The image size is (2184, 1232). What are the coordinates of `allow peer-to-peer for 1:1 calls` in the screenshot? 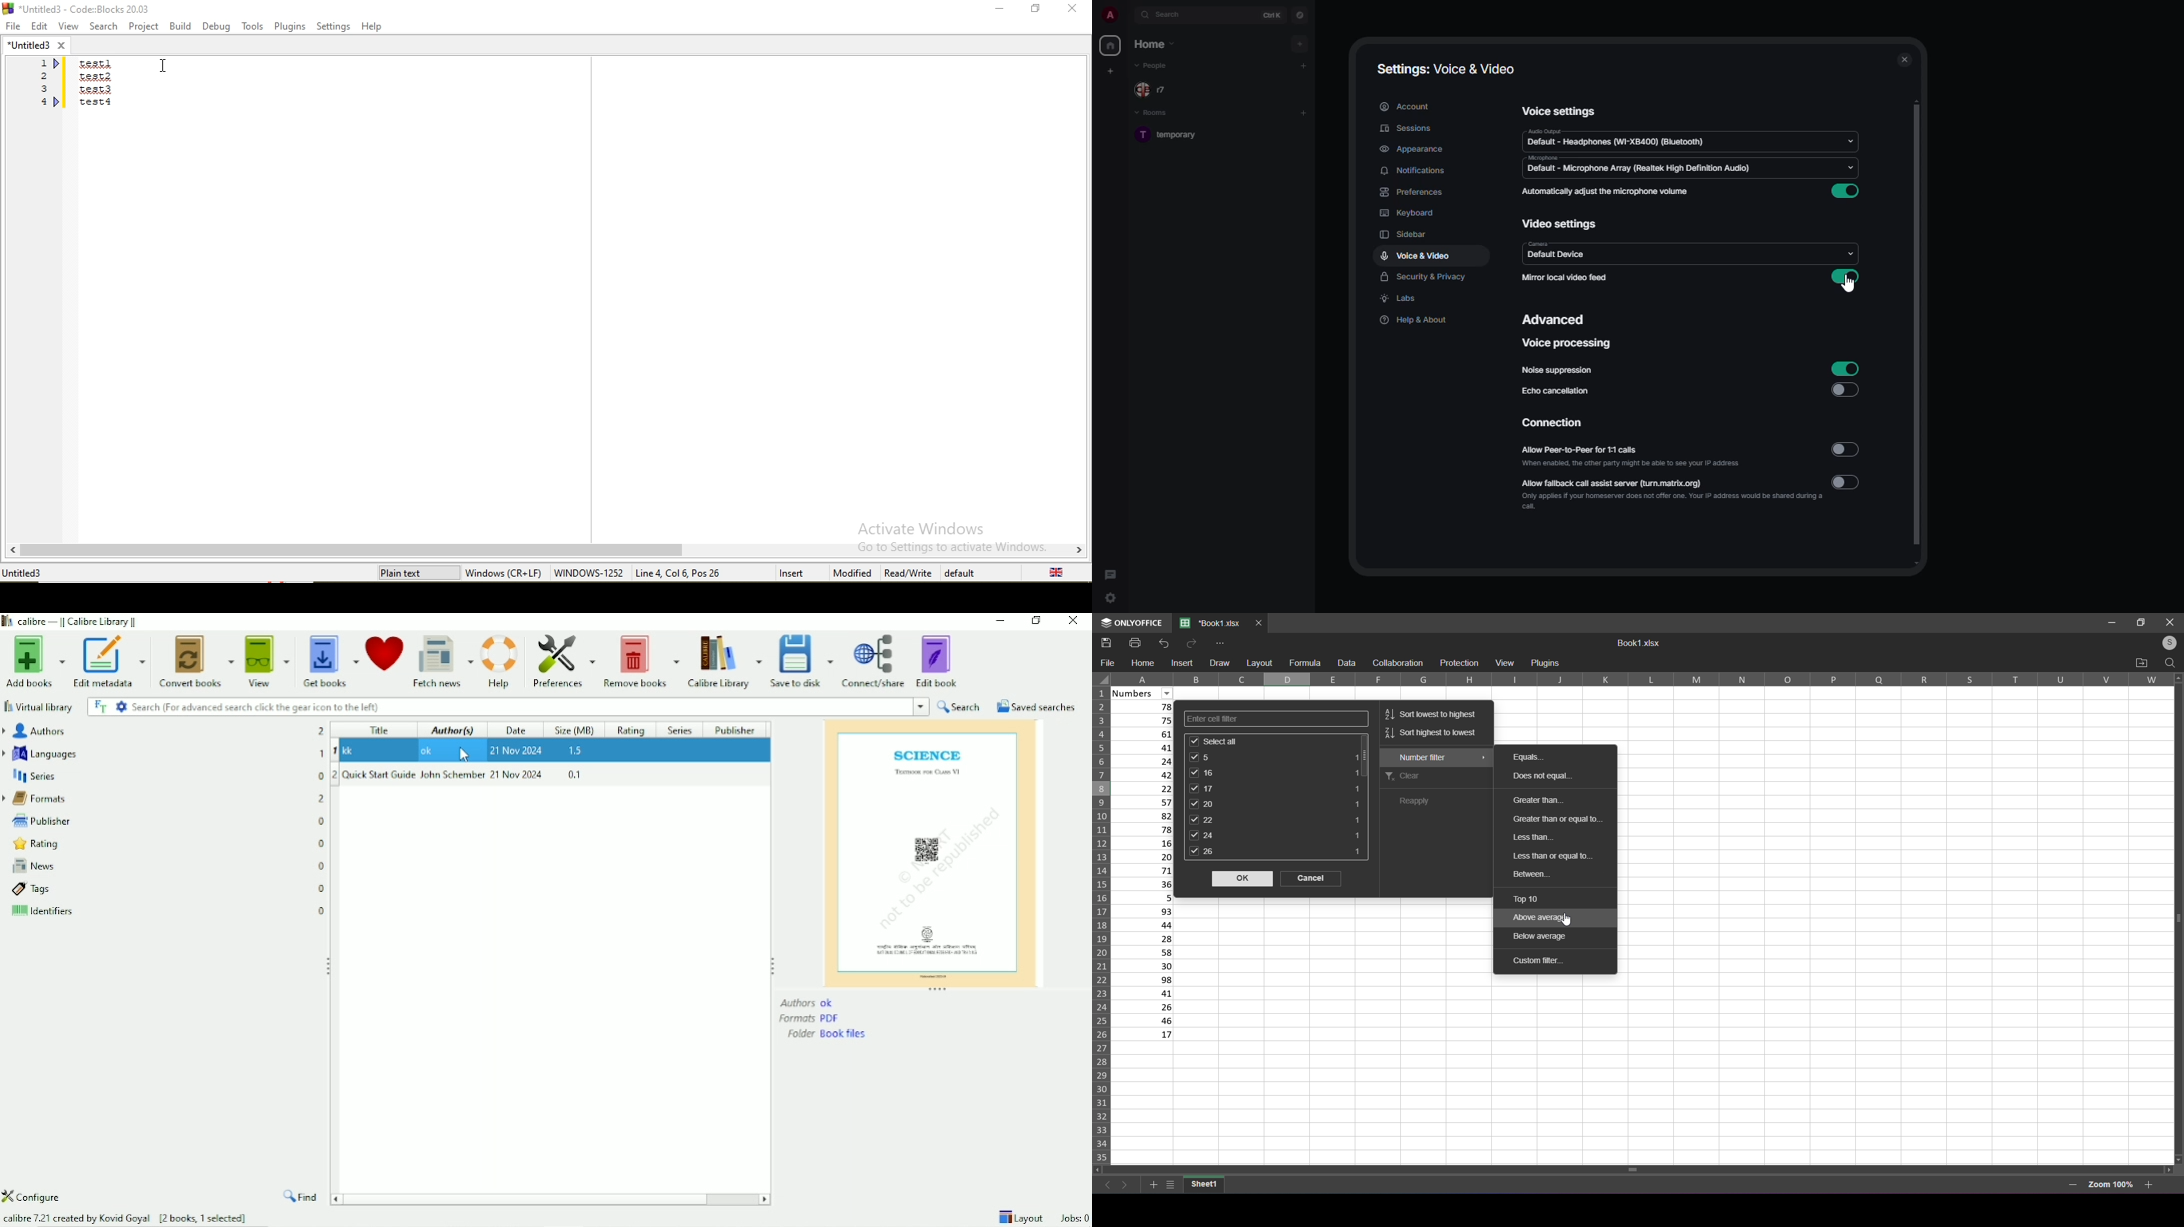 It's located at (1633, 458).